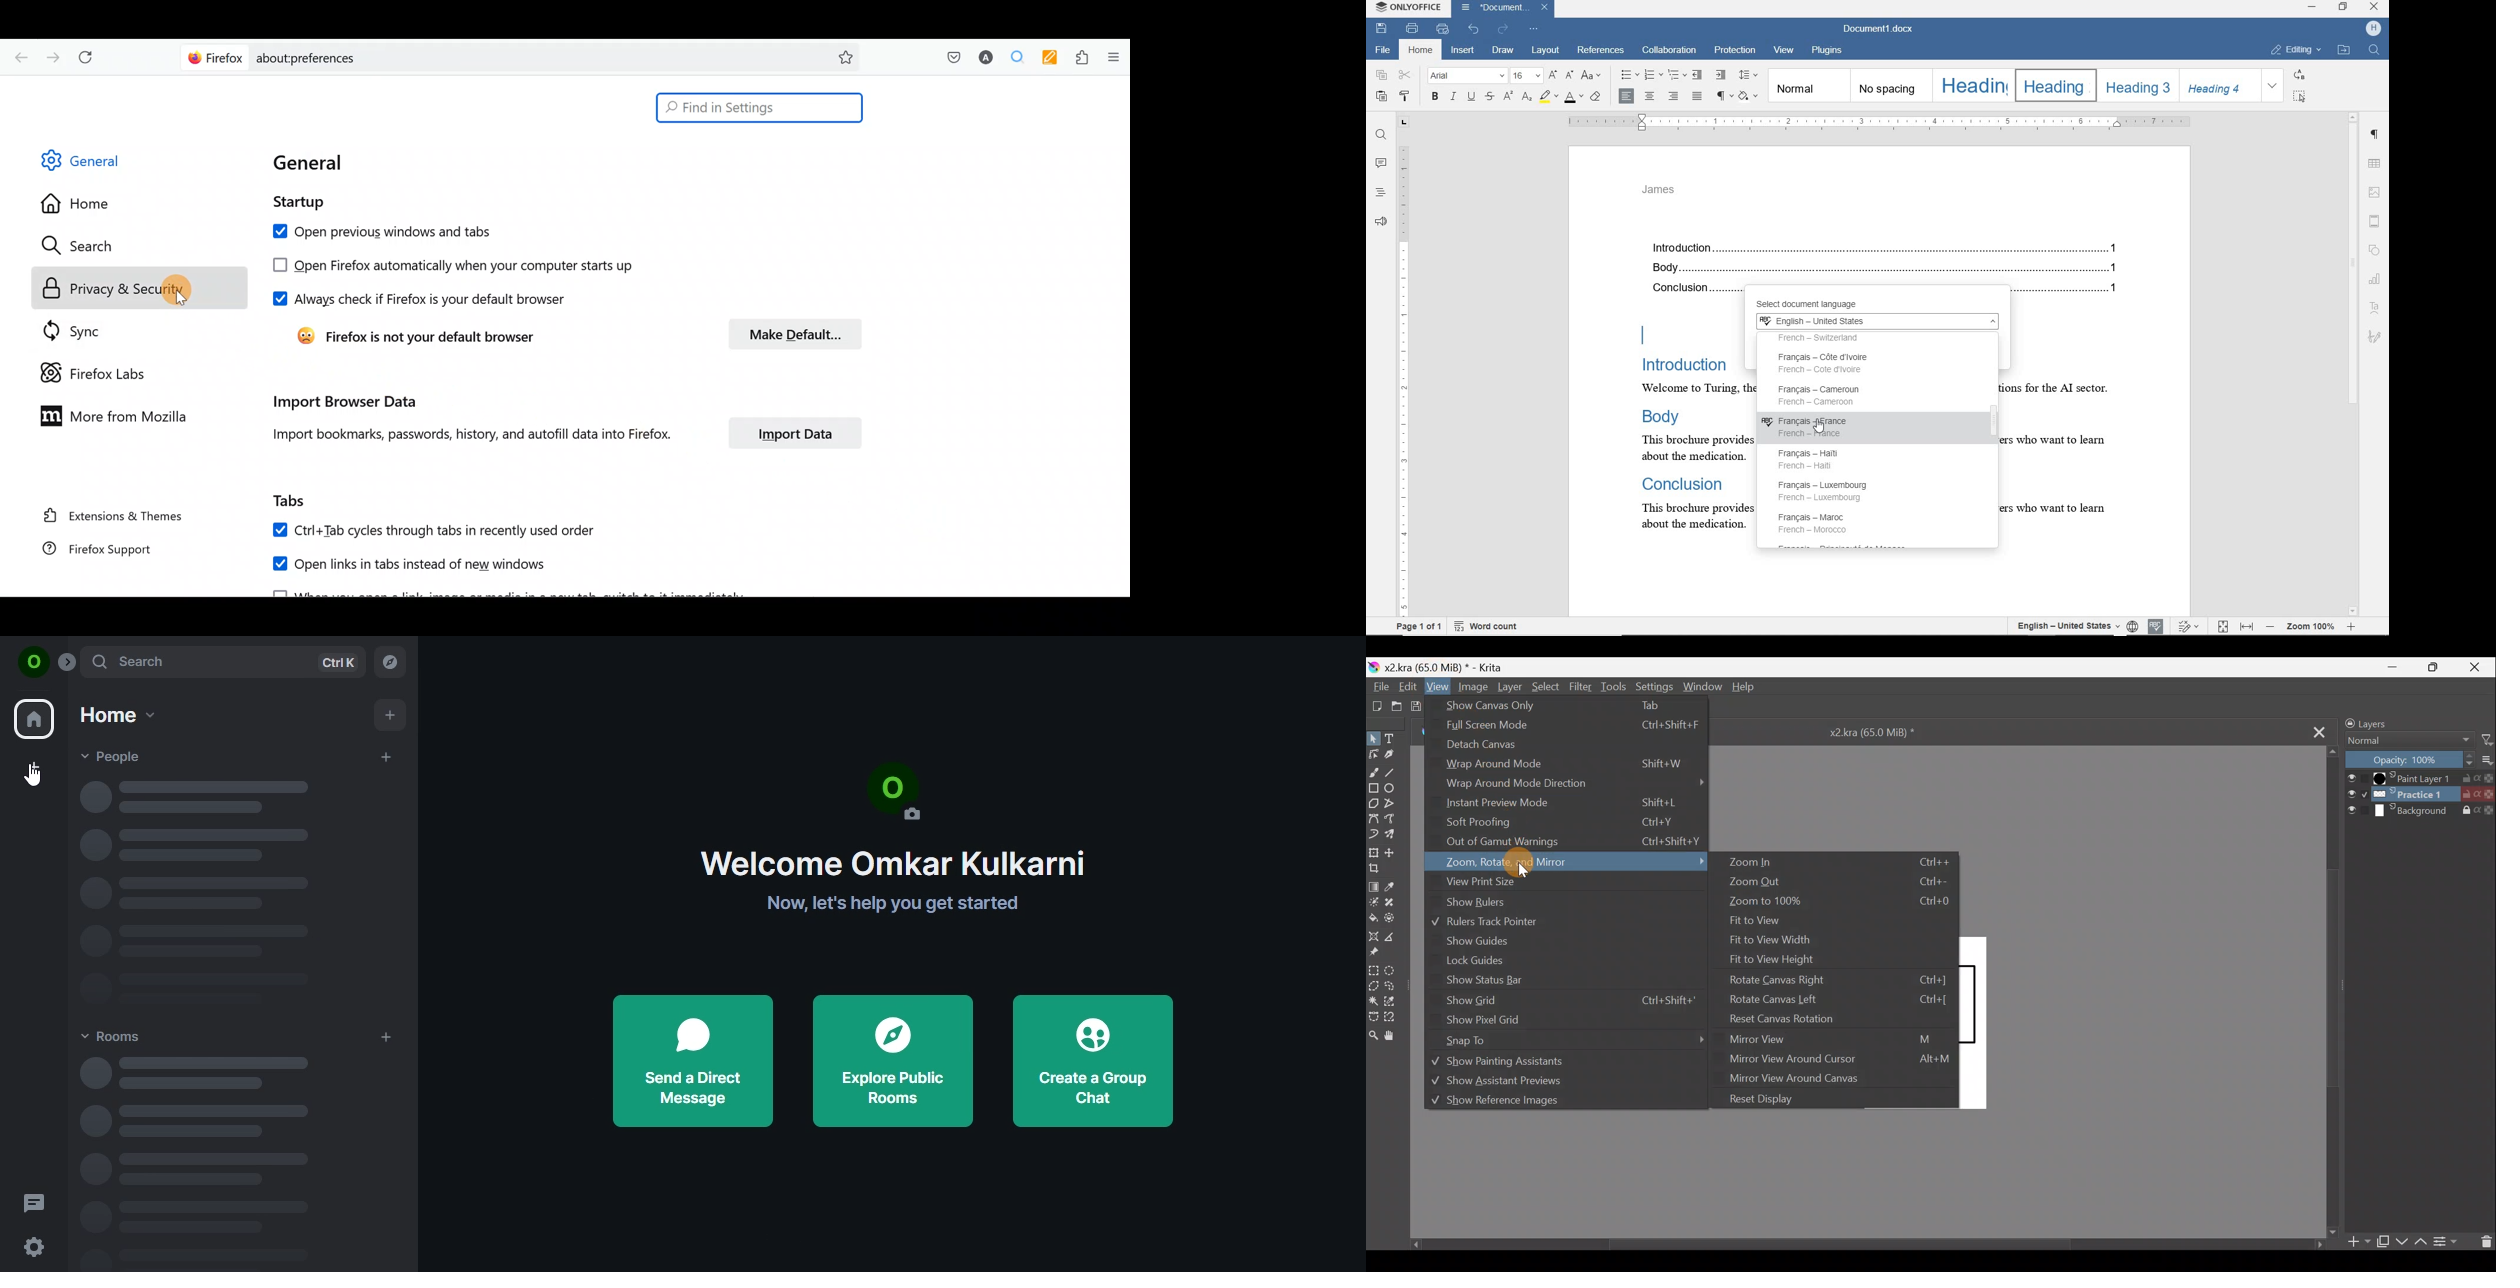 Image resolution: width=2520 pixels, height=1288 pixels. What do you see at coordinates (1699, 74) in the screenshot?
I see `decrease indent` at bounding box center [1699, 74].